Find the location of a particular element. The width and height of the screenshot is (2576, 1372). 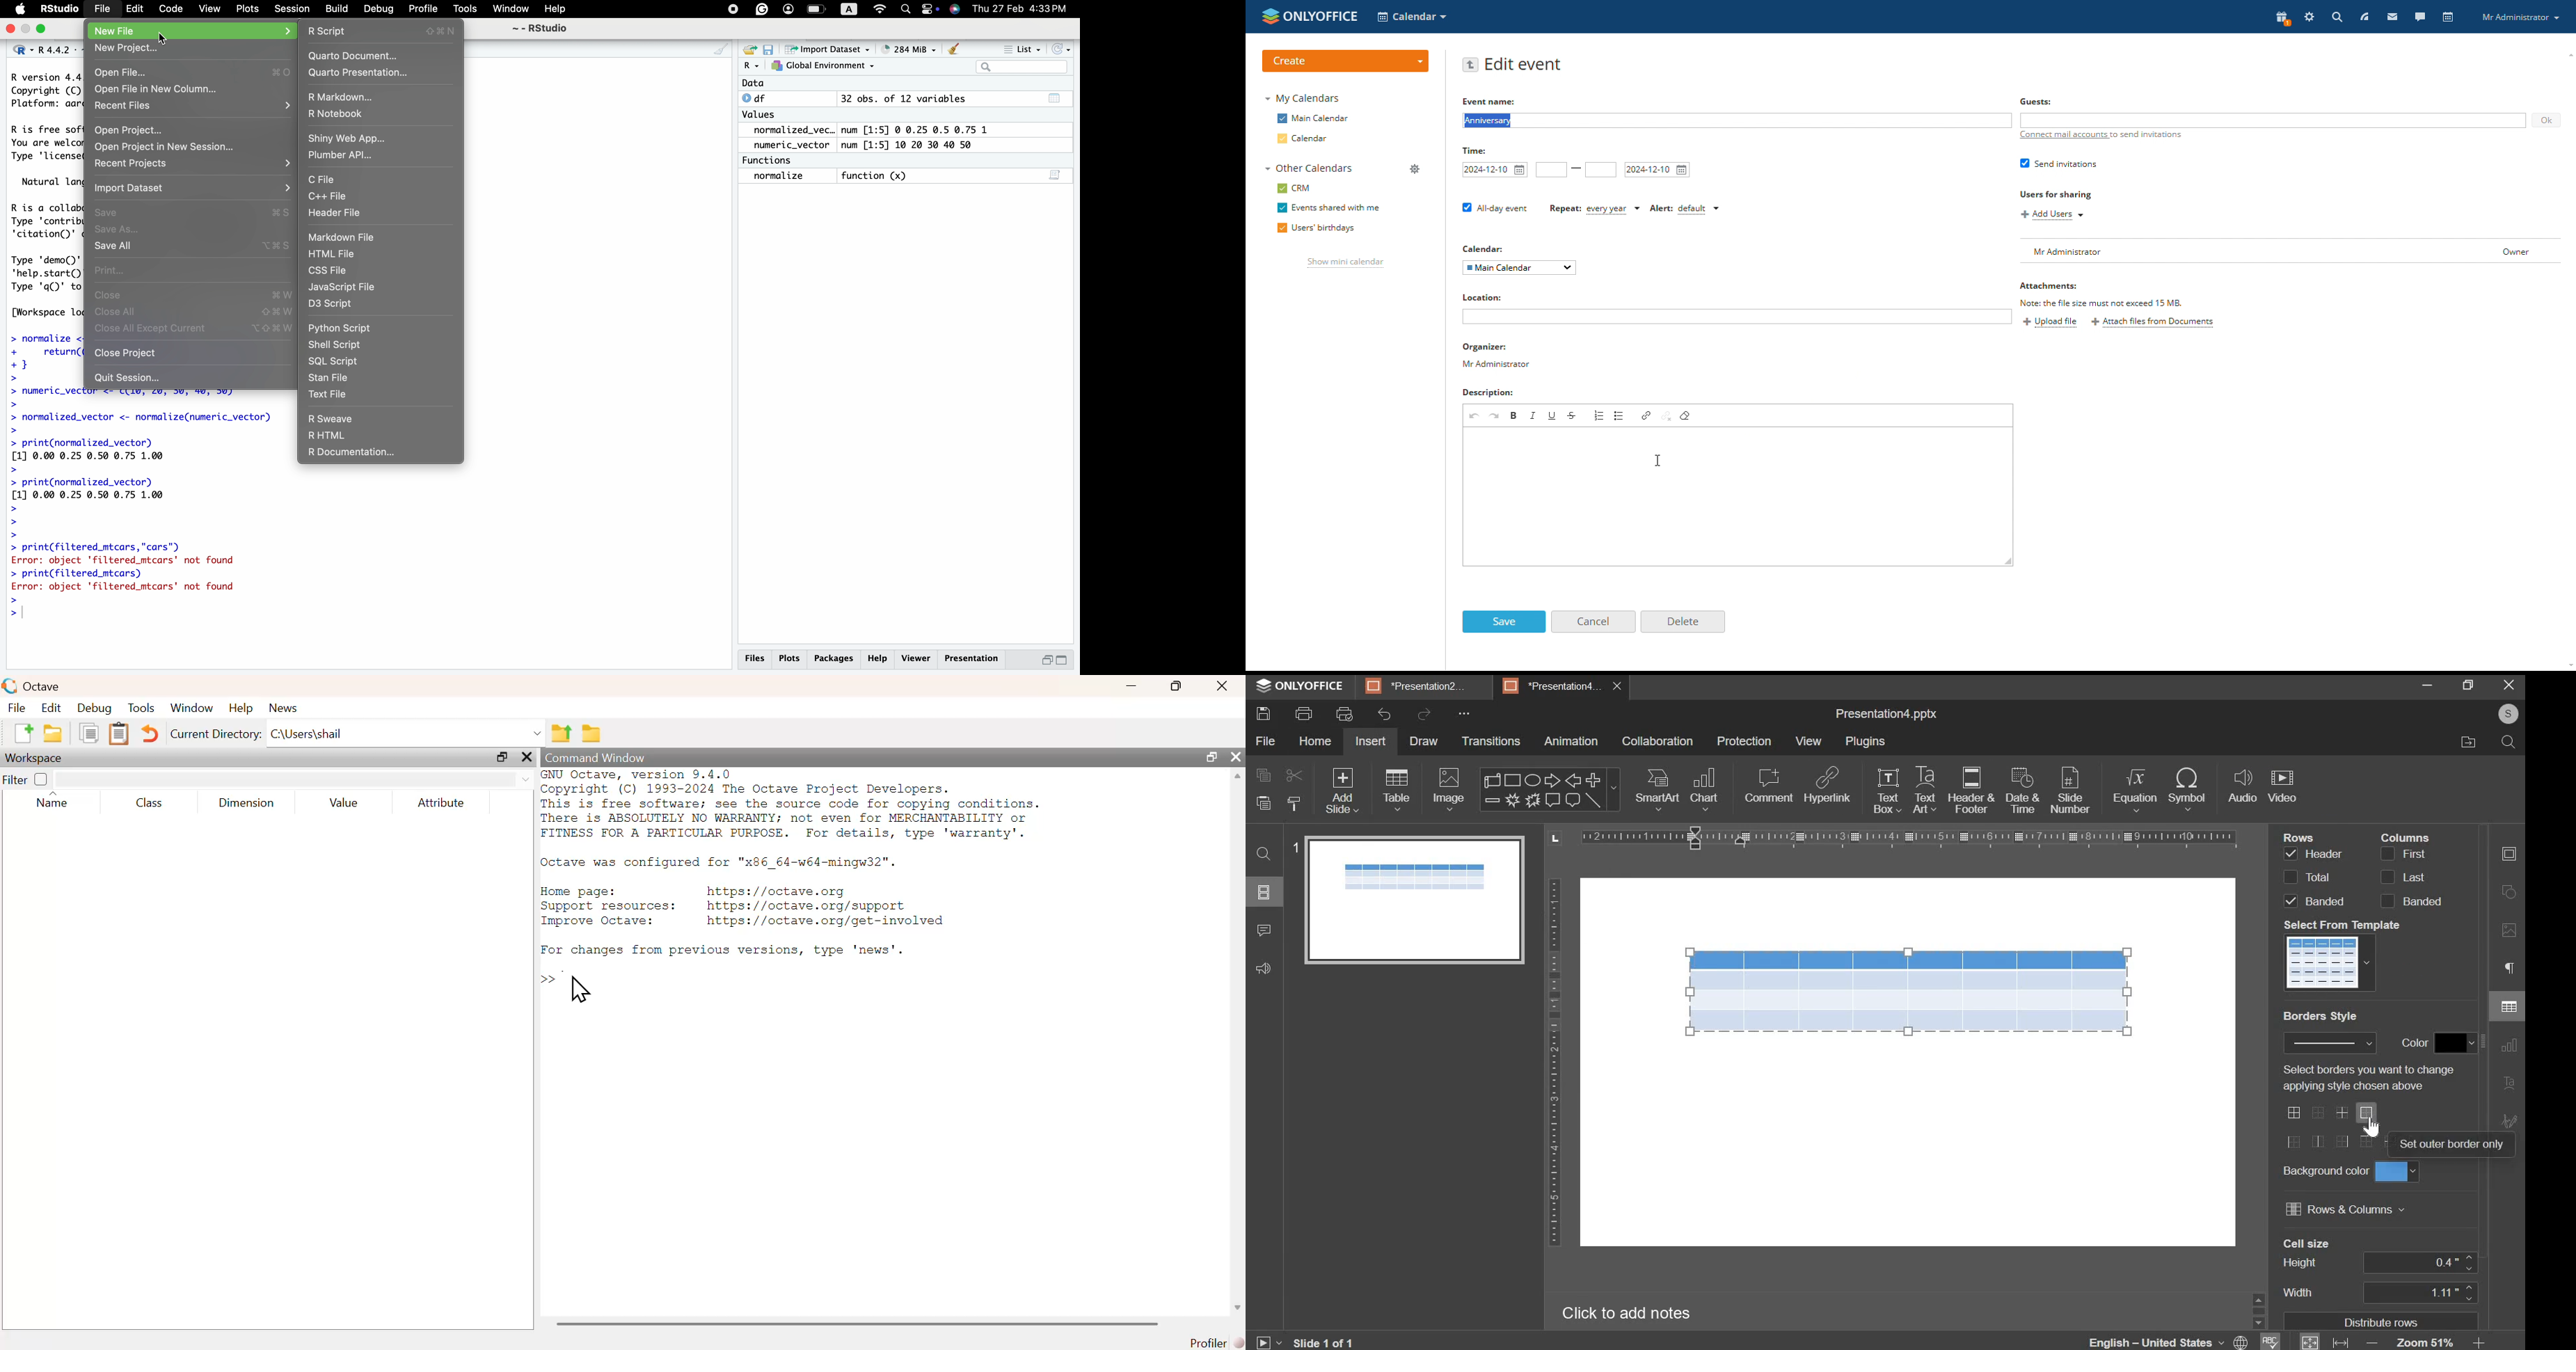

*Presentation4... is located at coordinates (1555, 685).